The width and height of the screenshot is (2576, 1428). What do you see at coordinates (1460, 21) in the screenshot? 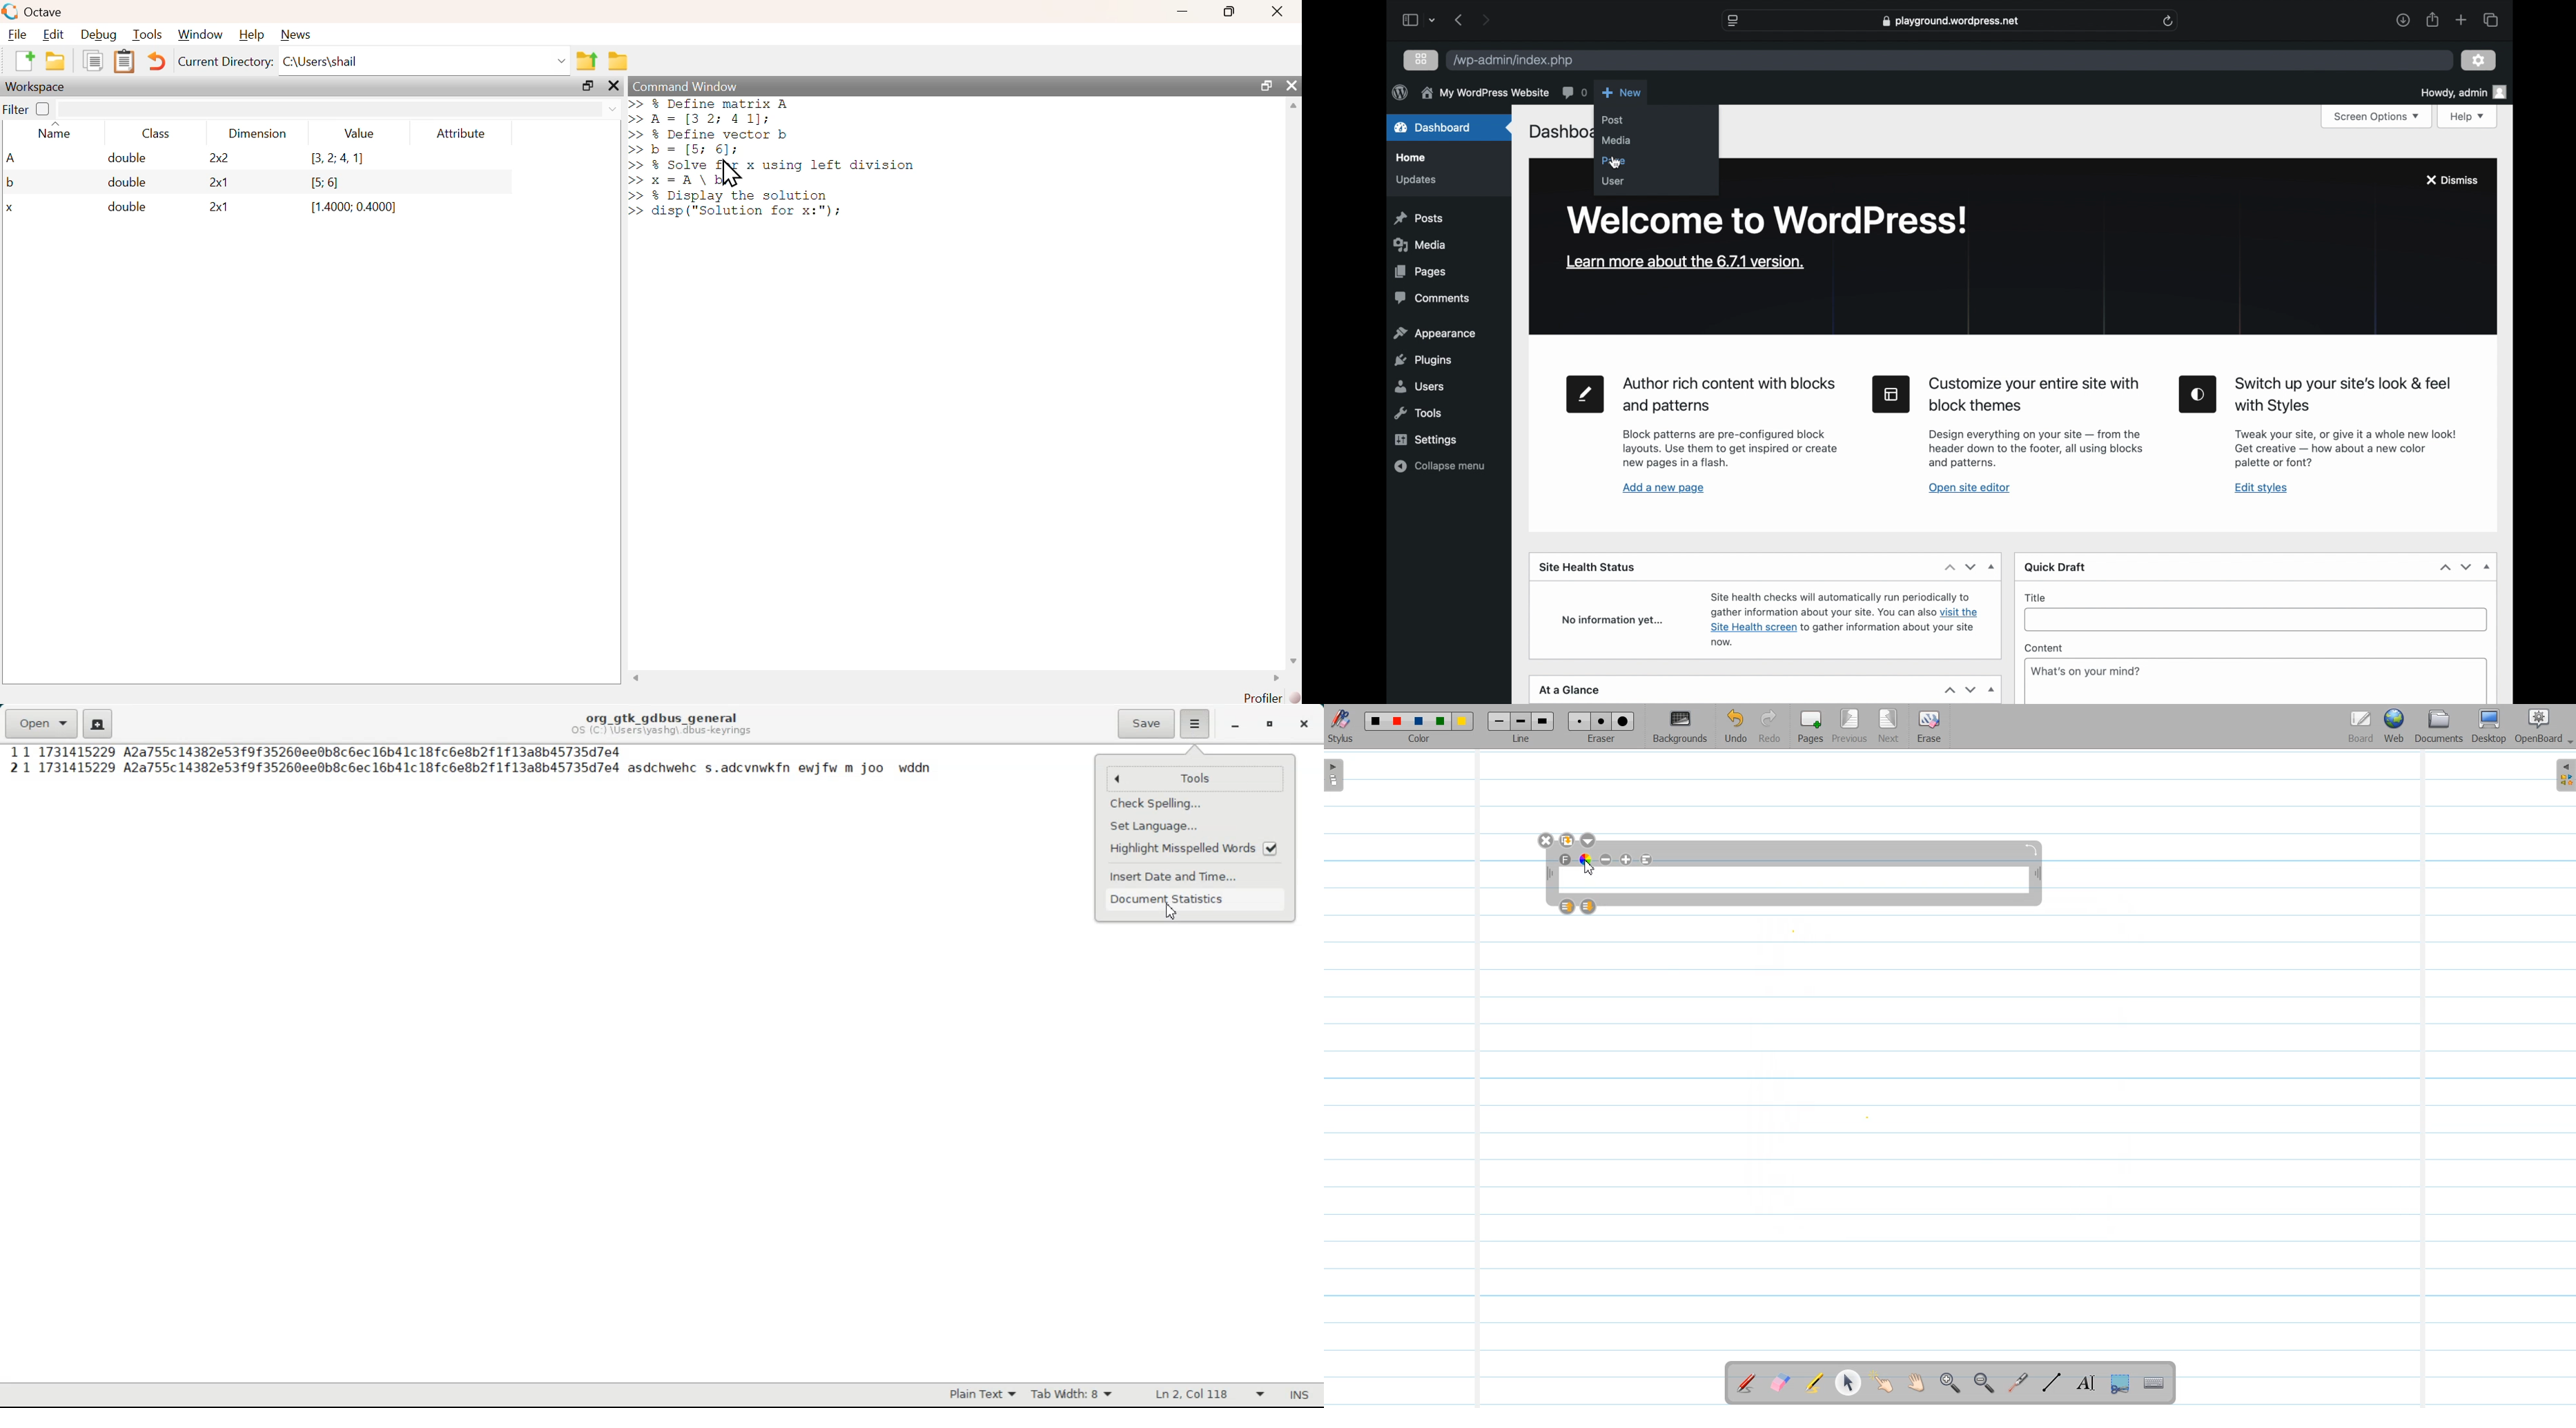
I see `previous page` at bounding box center [1460, 21].